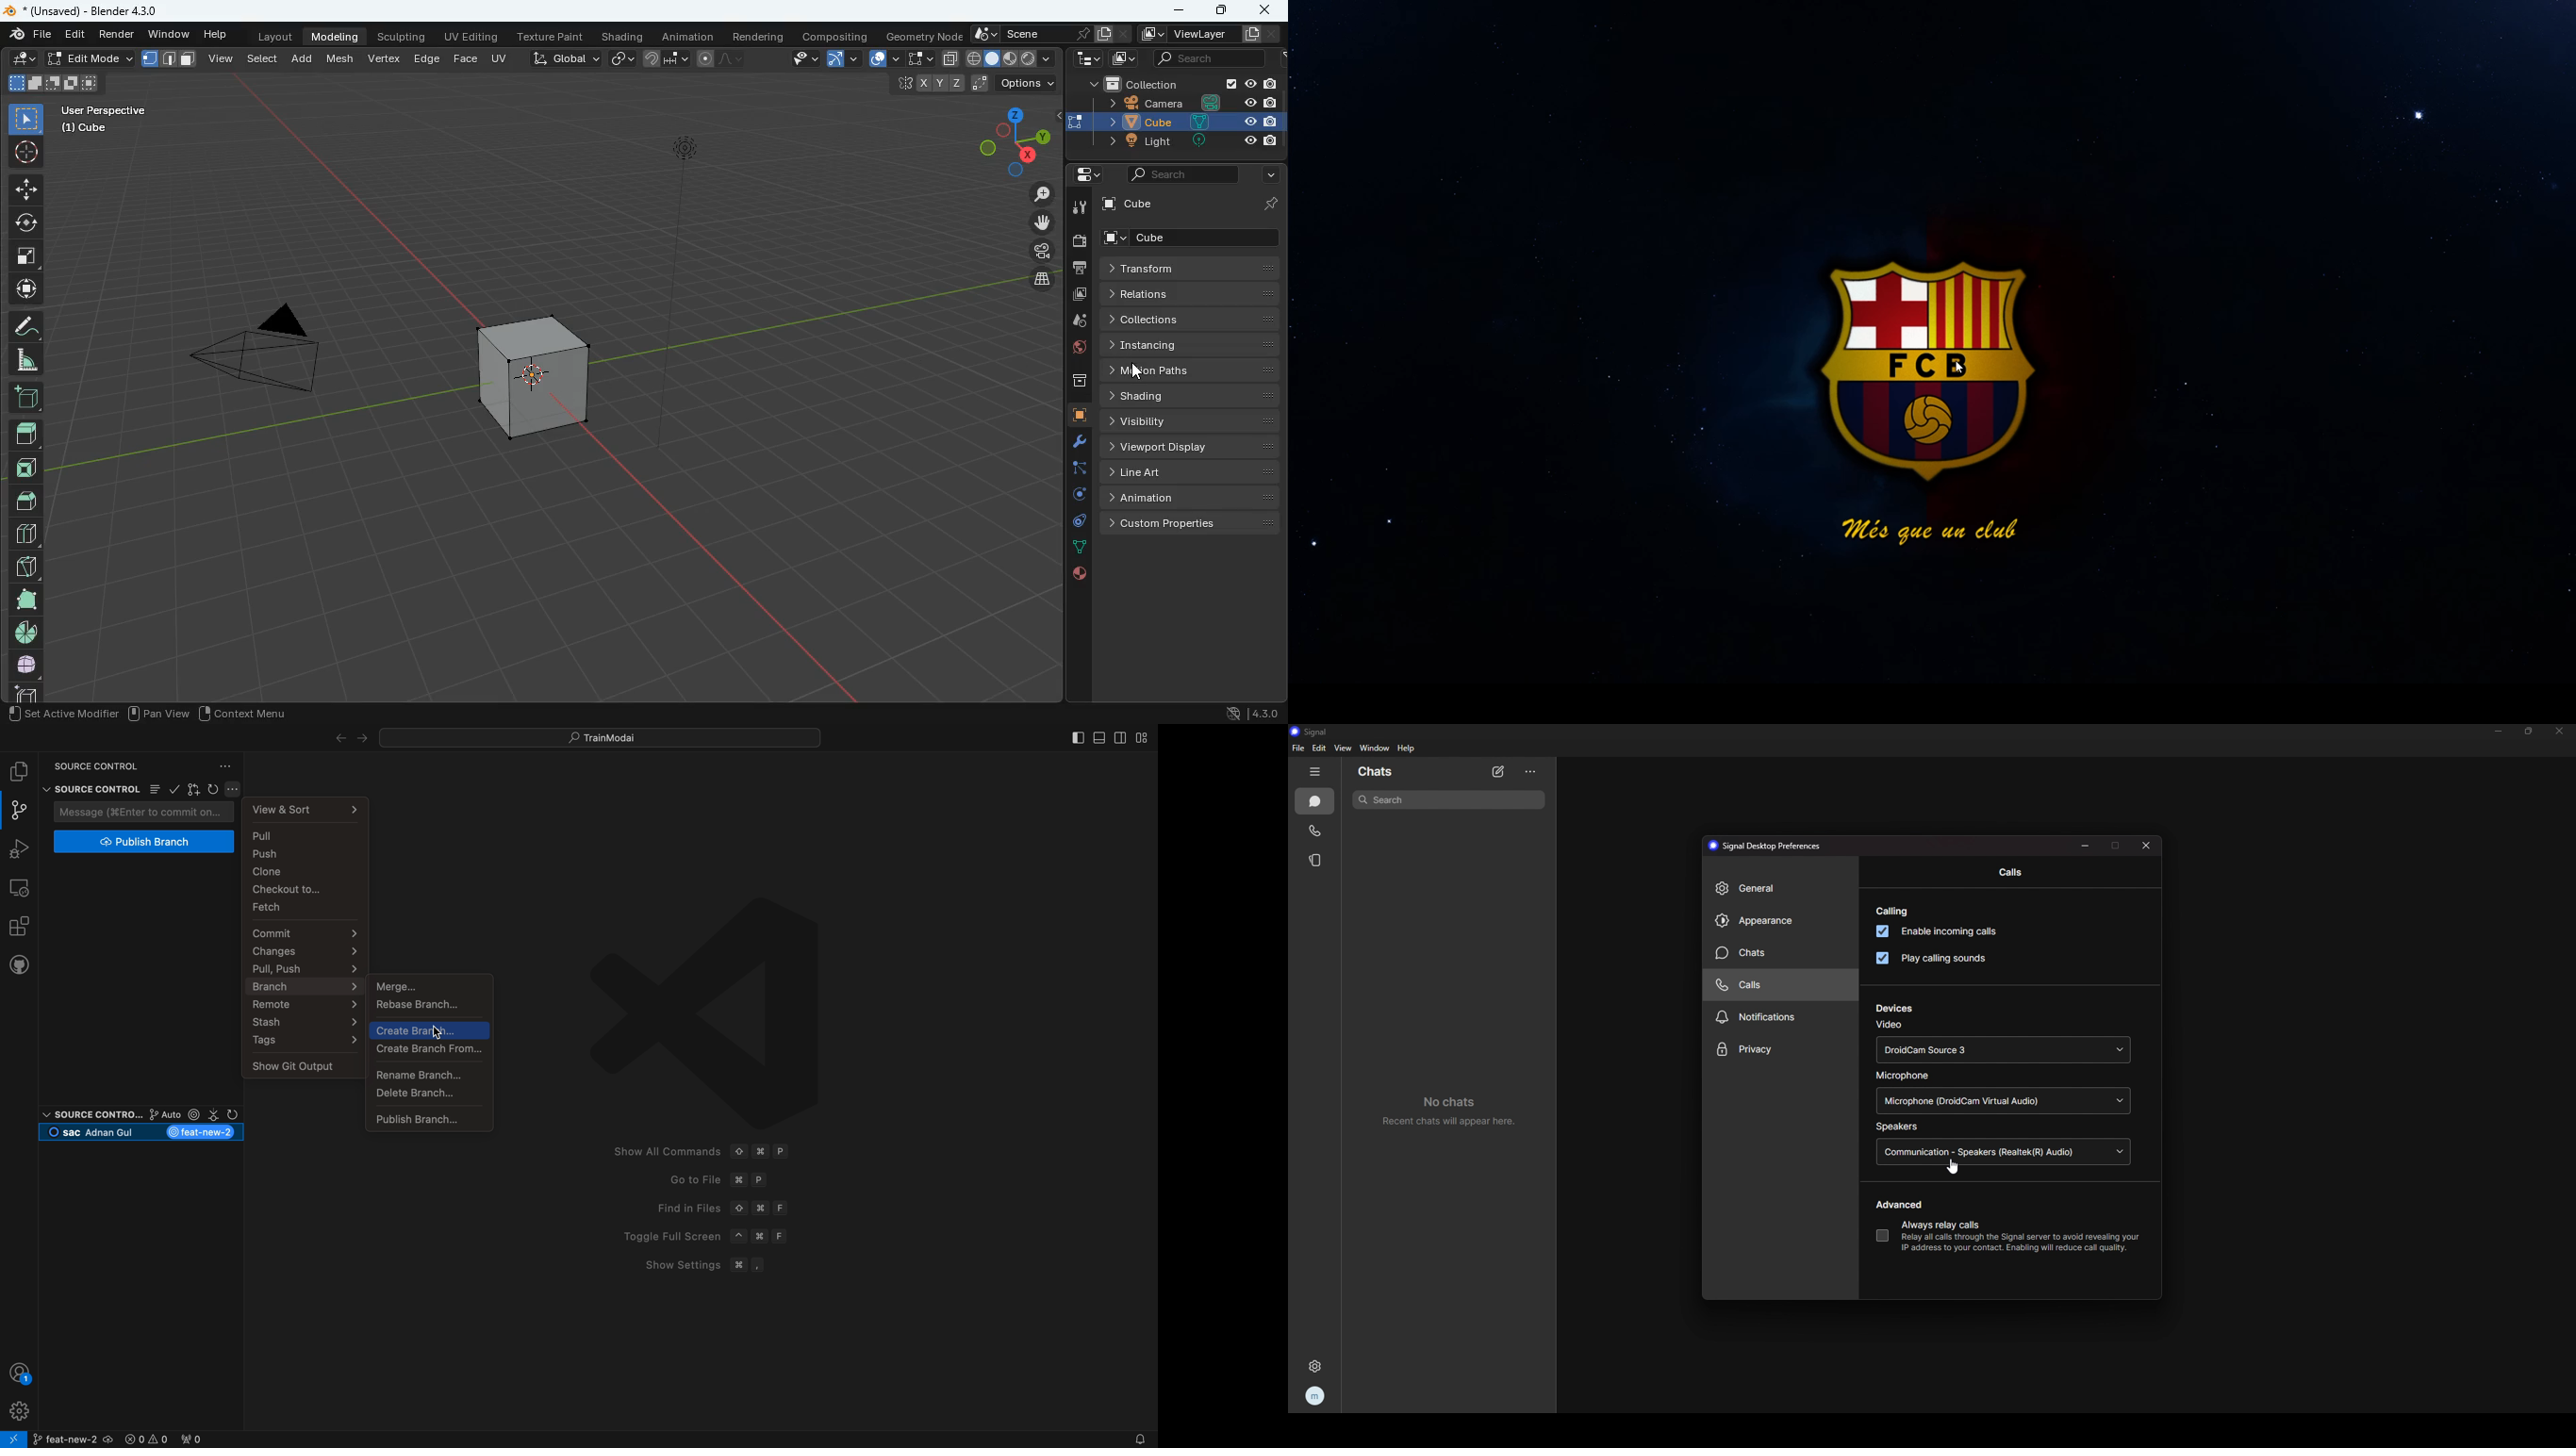 The image size is (2576, 1456). What do you see at coordinates (760, 1265) in the screenshot?
I see `,` at bounding box center [760, 1265].